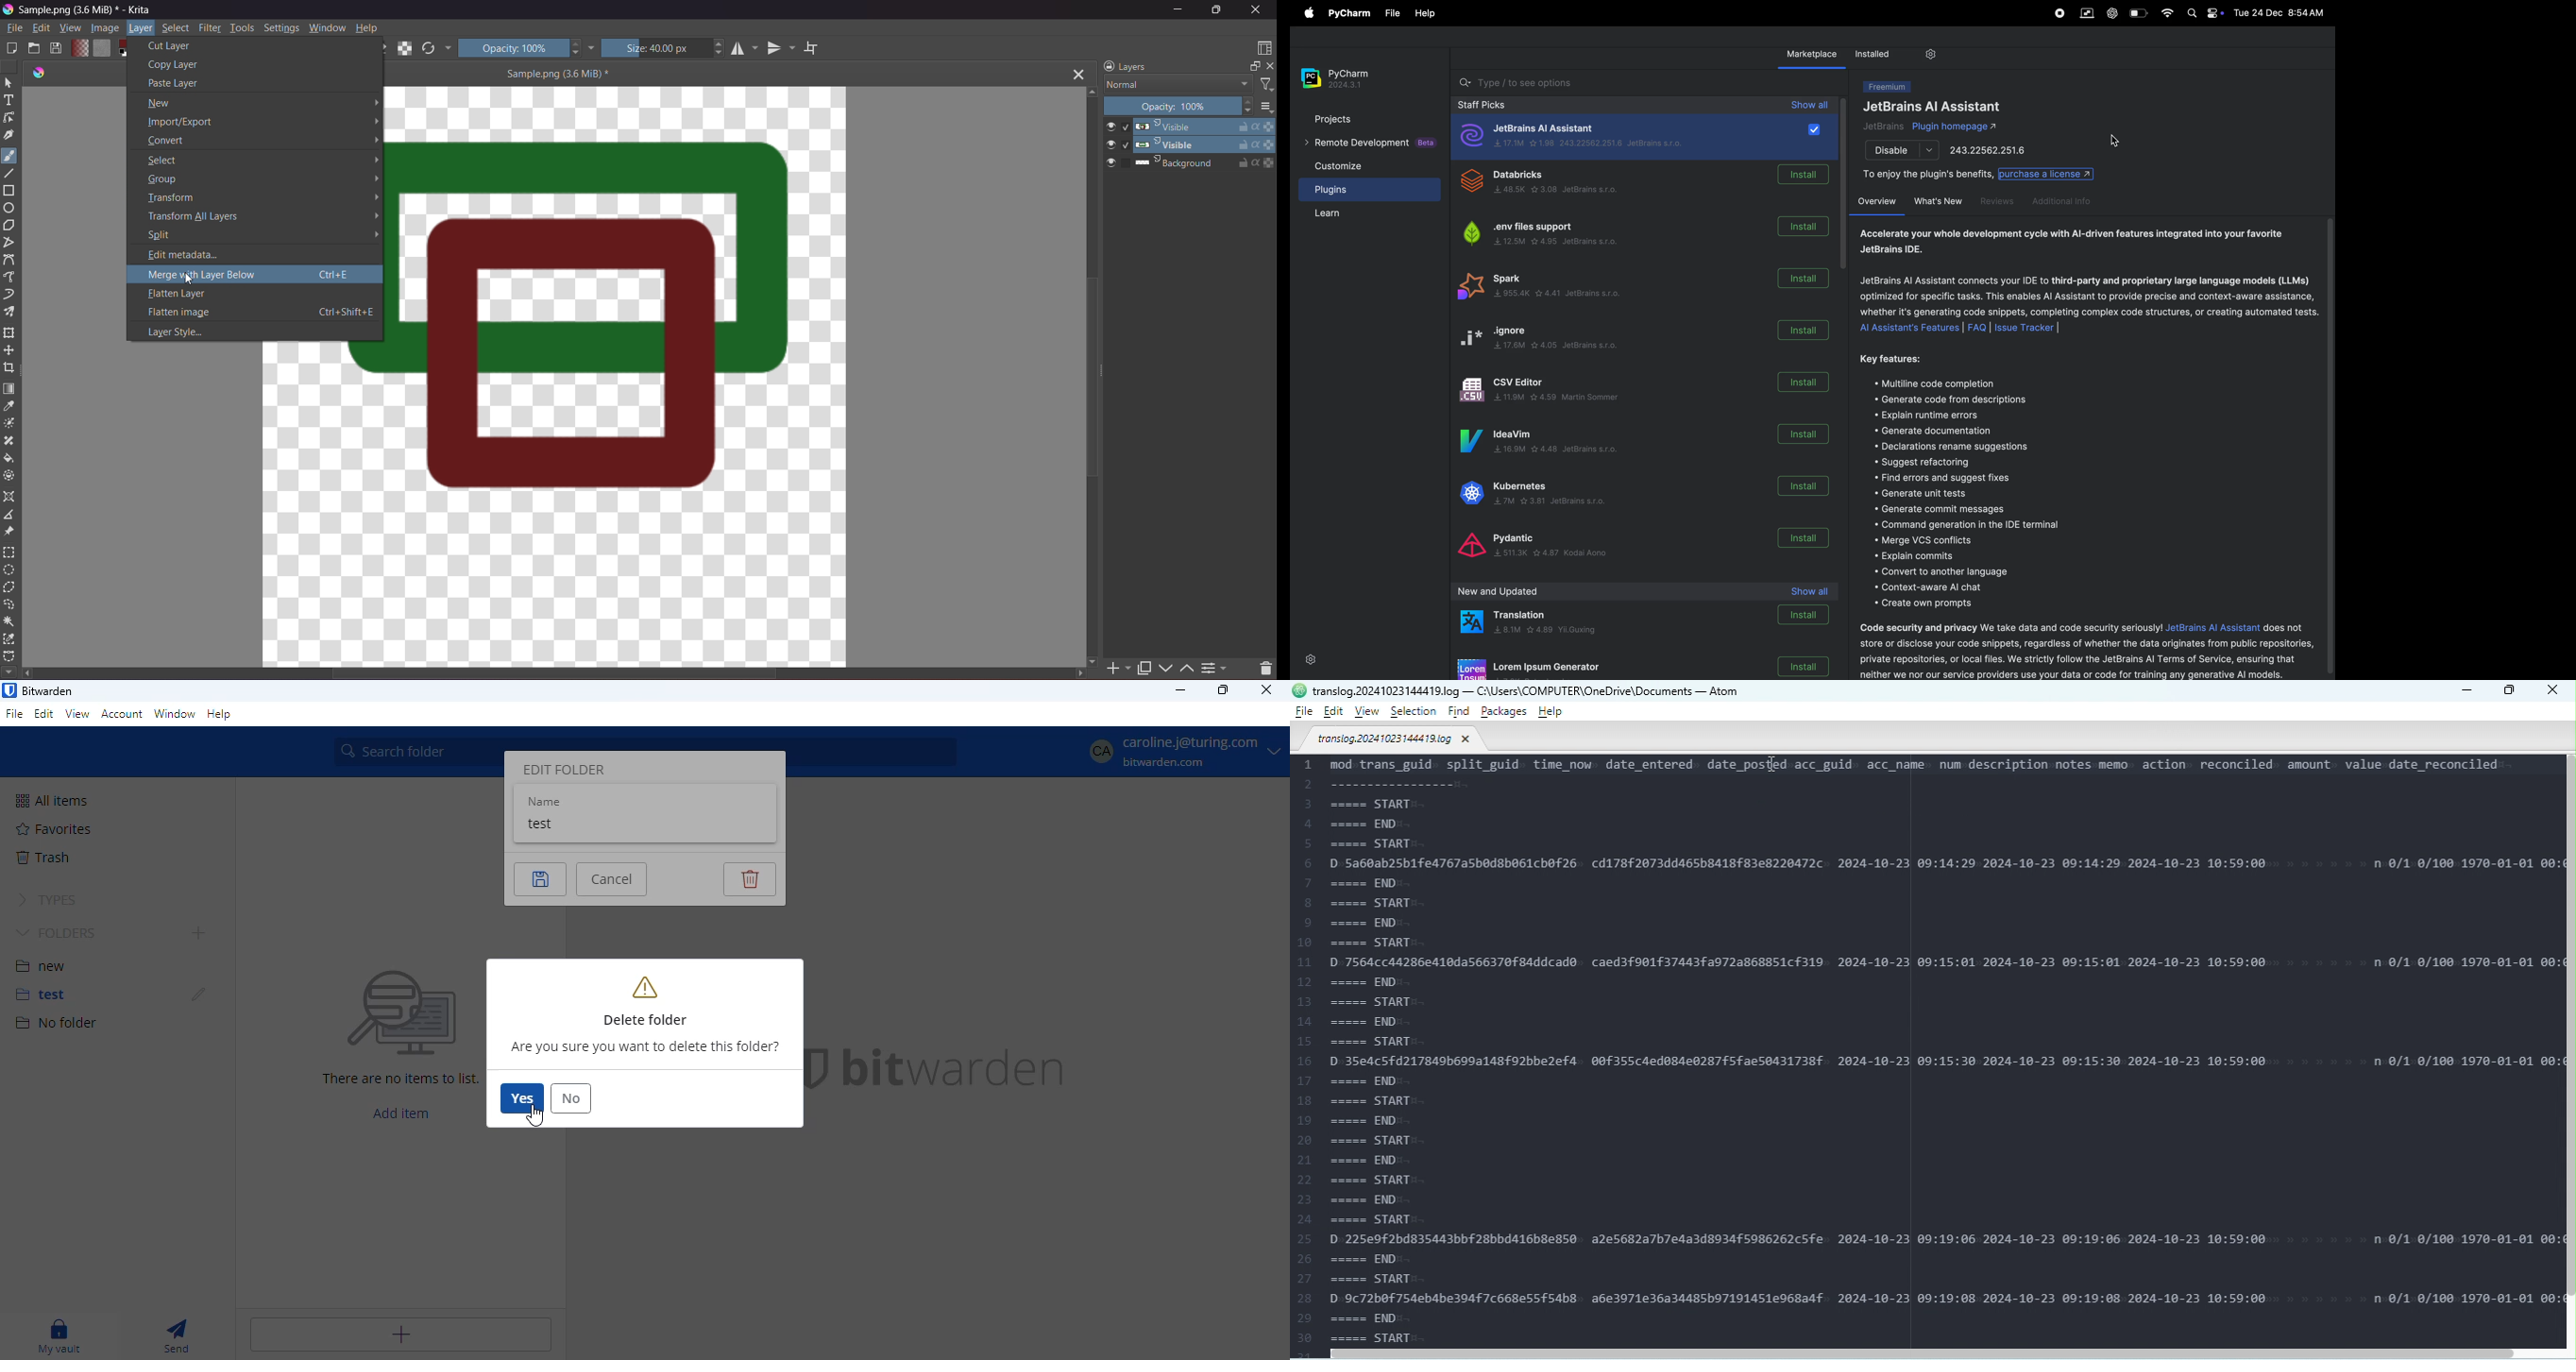 The image size is (2576, 1372). I want to click on Tools, so click(242, 27).